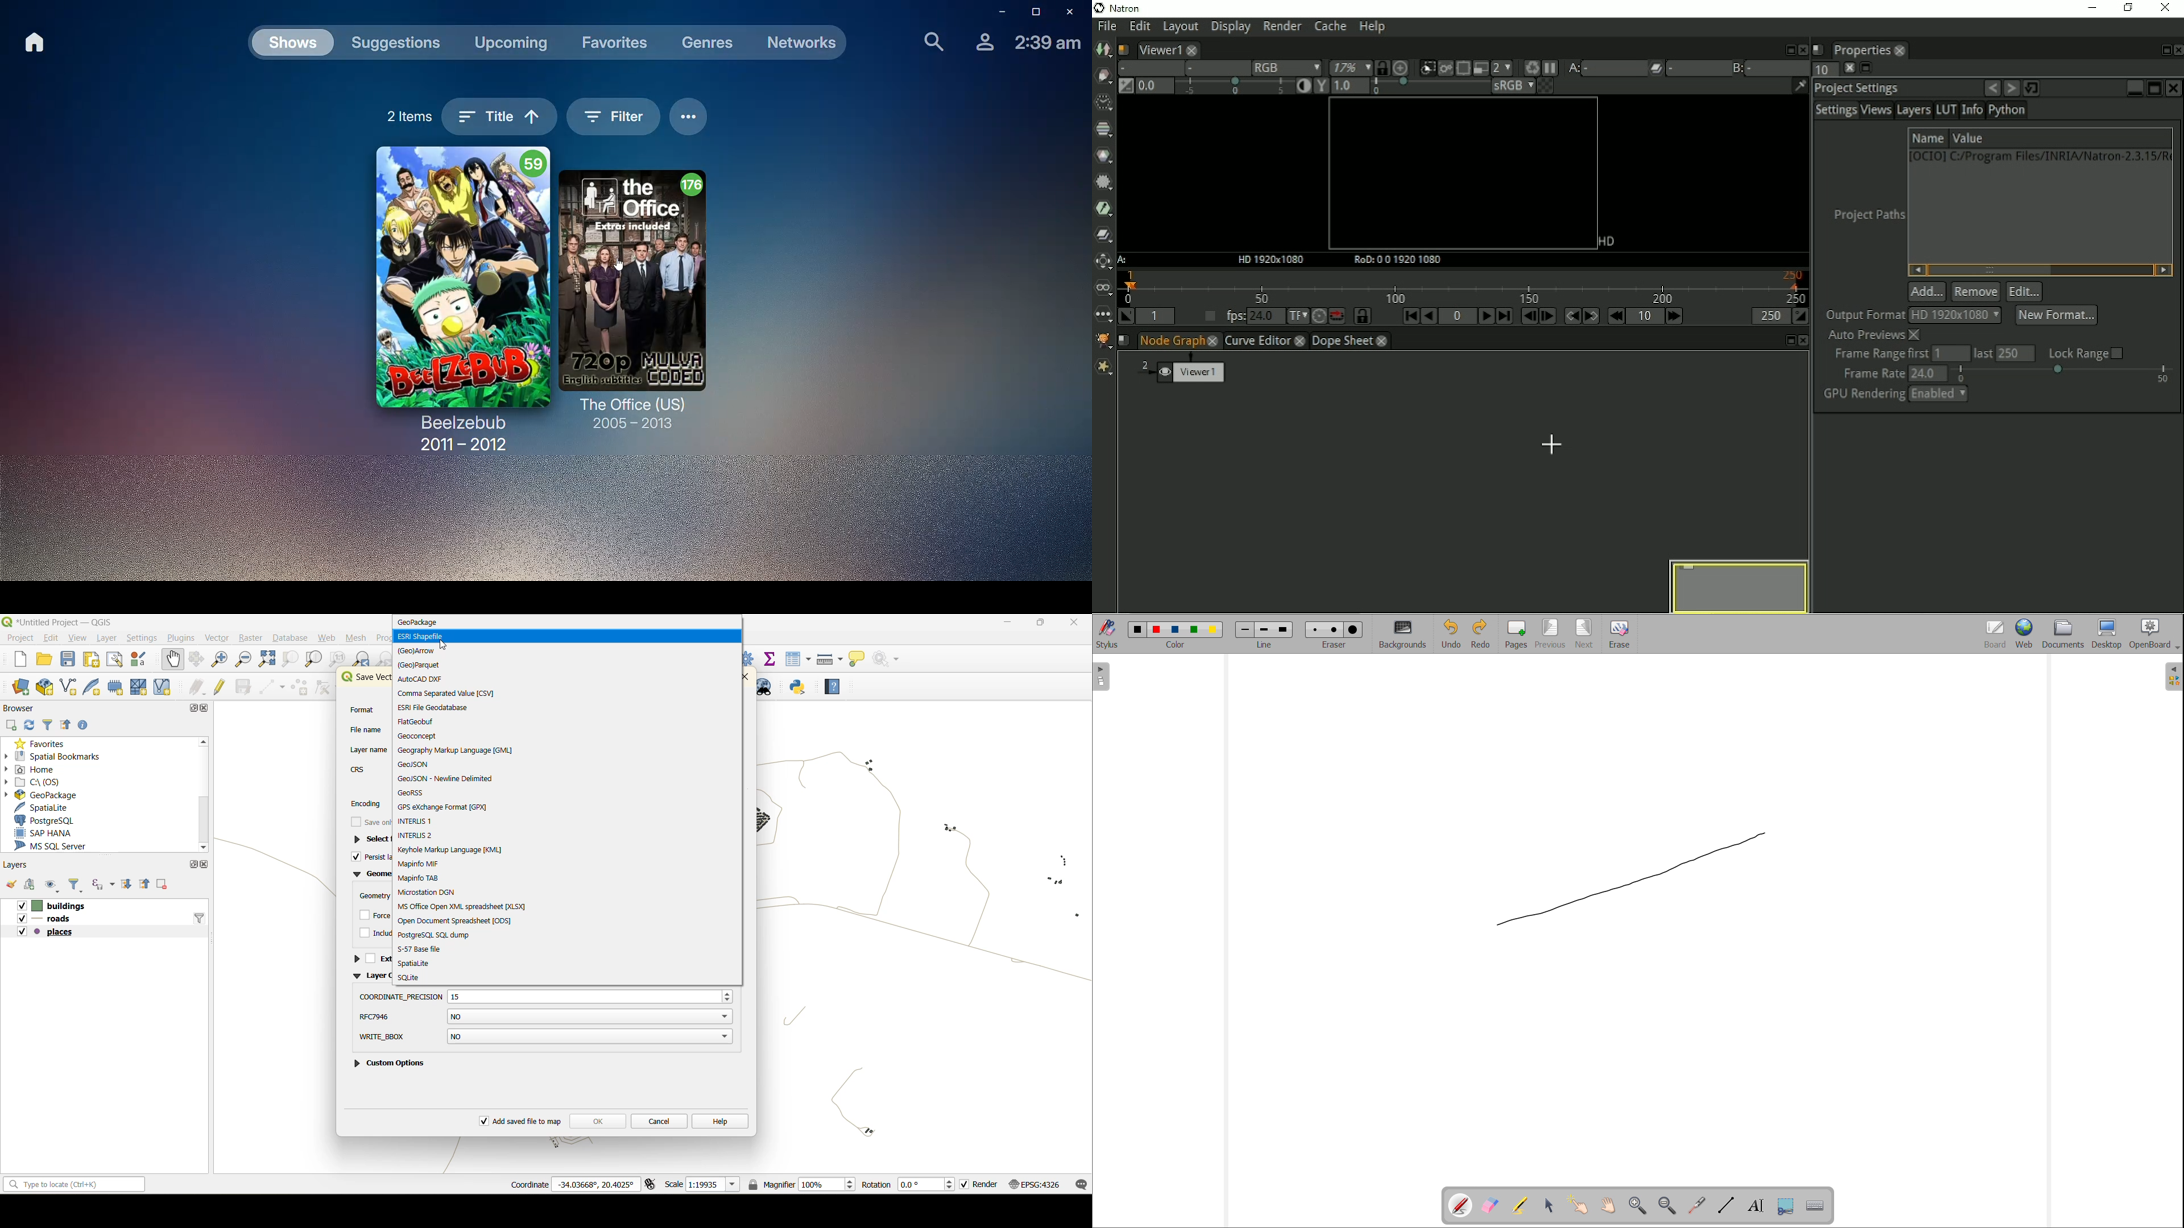  What do you see at coordinates (1122, 8) in the screenshot?
I see `Natron` at bounding box center [1122, 8].